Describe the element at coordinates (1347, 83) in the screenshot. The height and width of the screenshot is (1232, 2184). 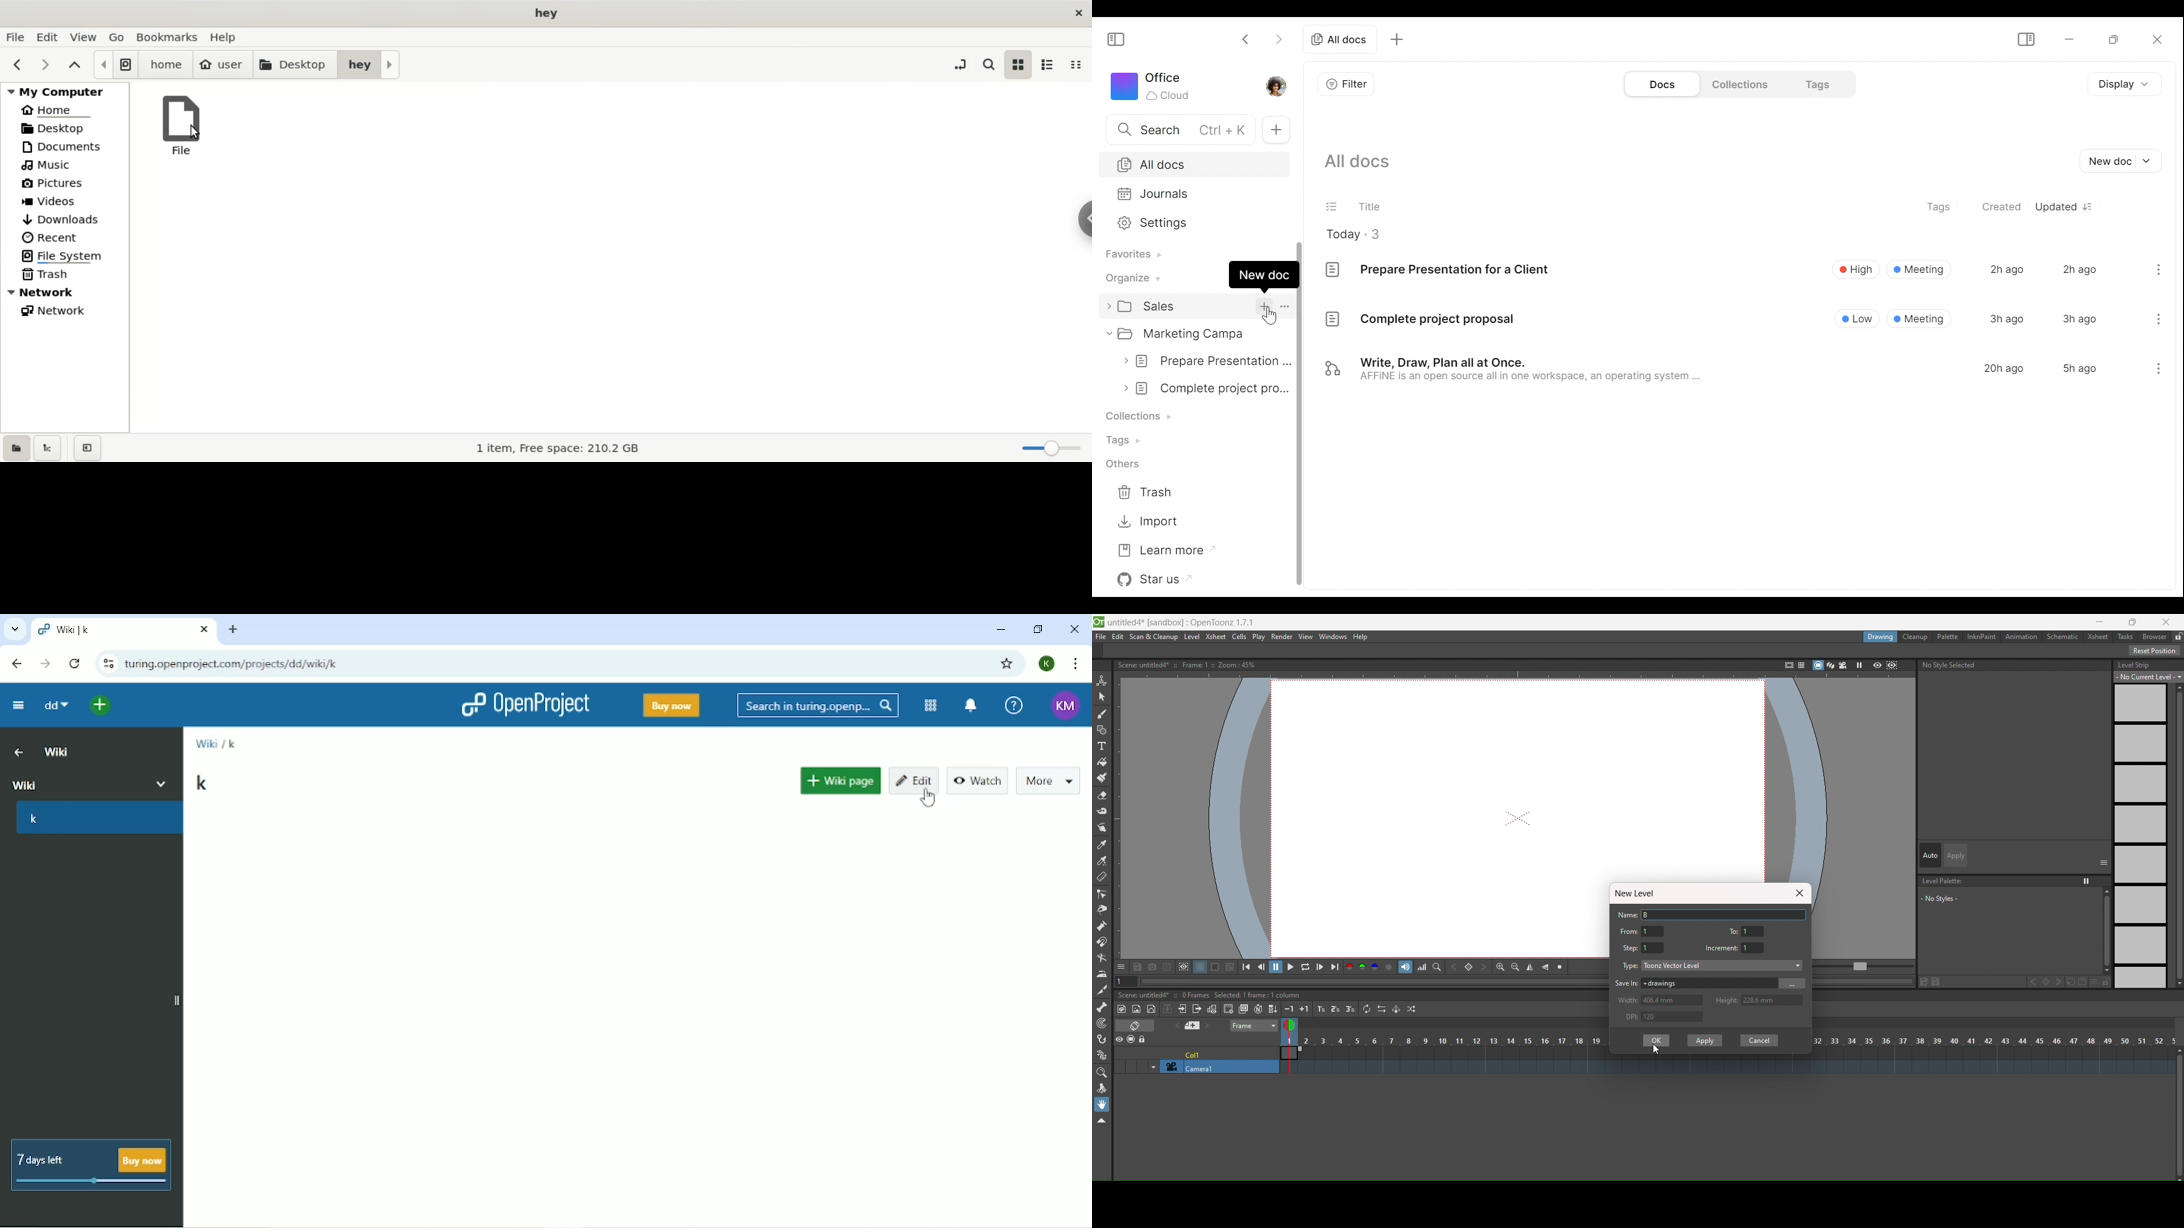
I see `Filter` at that location.